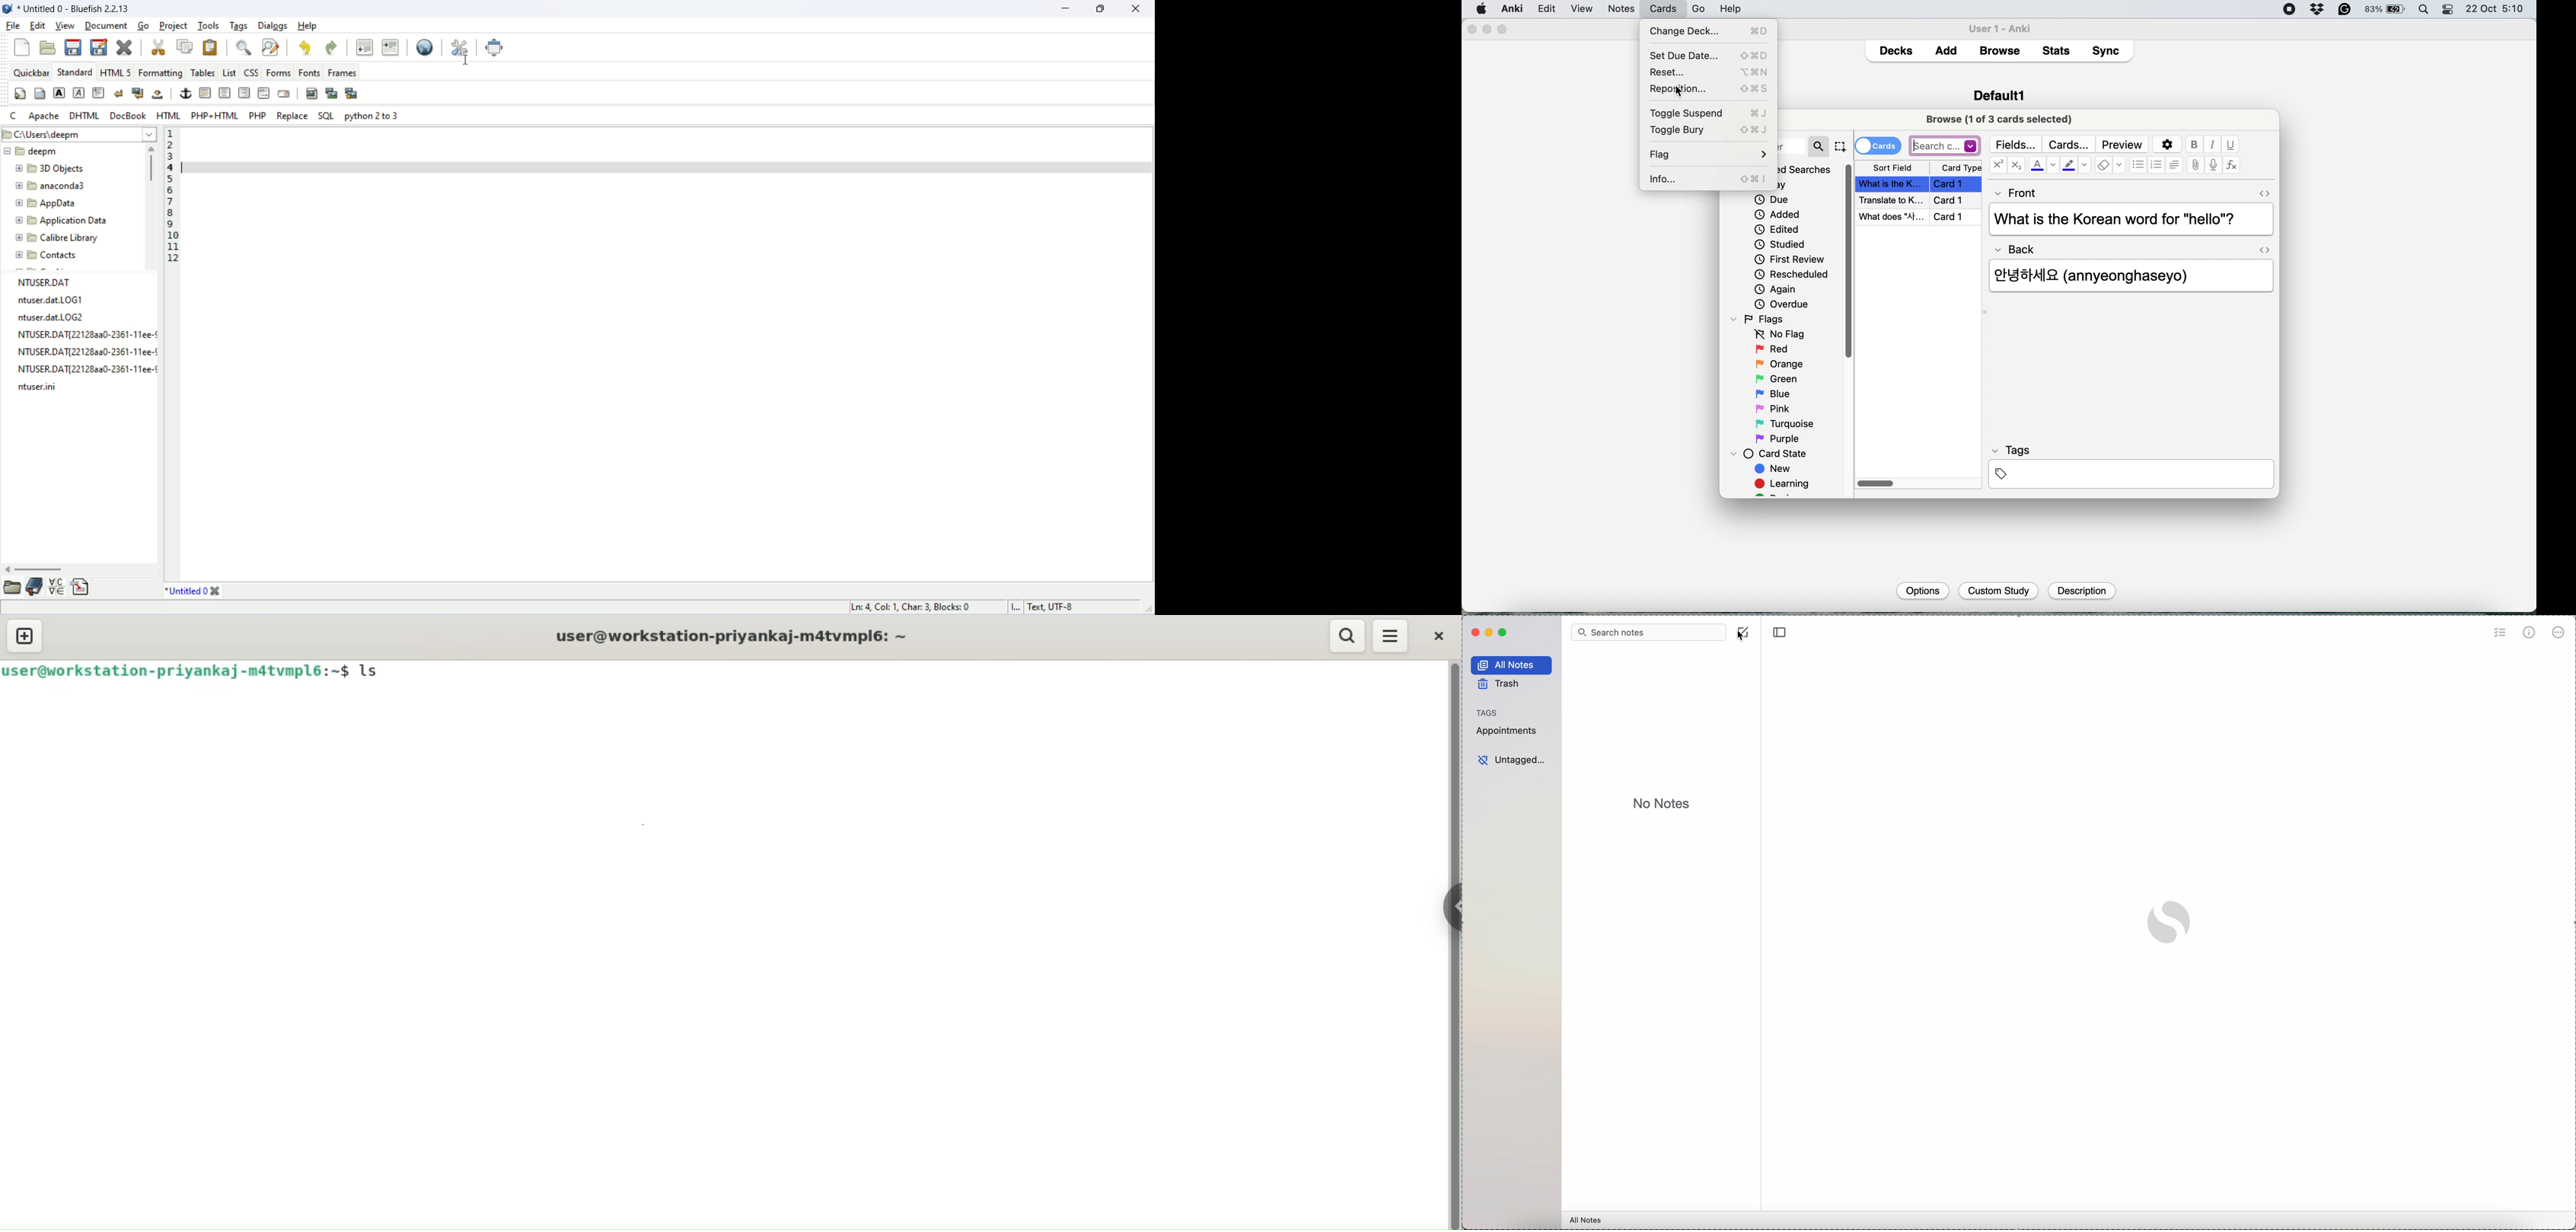 The height and width of the screenshot is (1232, 2576). What do you see at coordinates (1781, 244) in the screenshot?
I see `studied` at bounding box center [1781, 244].